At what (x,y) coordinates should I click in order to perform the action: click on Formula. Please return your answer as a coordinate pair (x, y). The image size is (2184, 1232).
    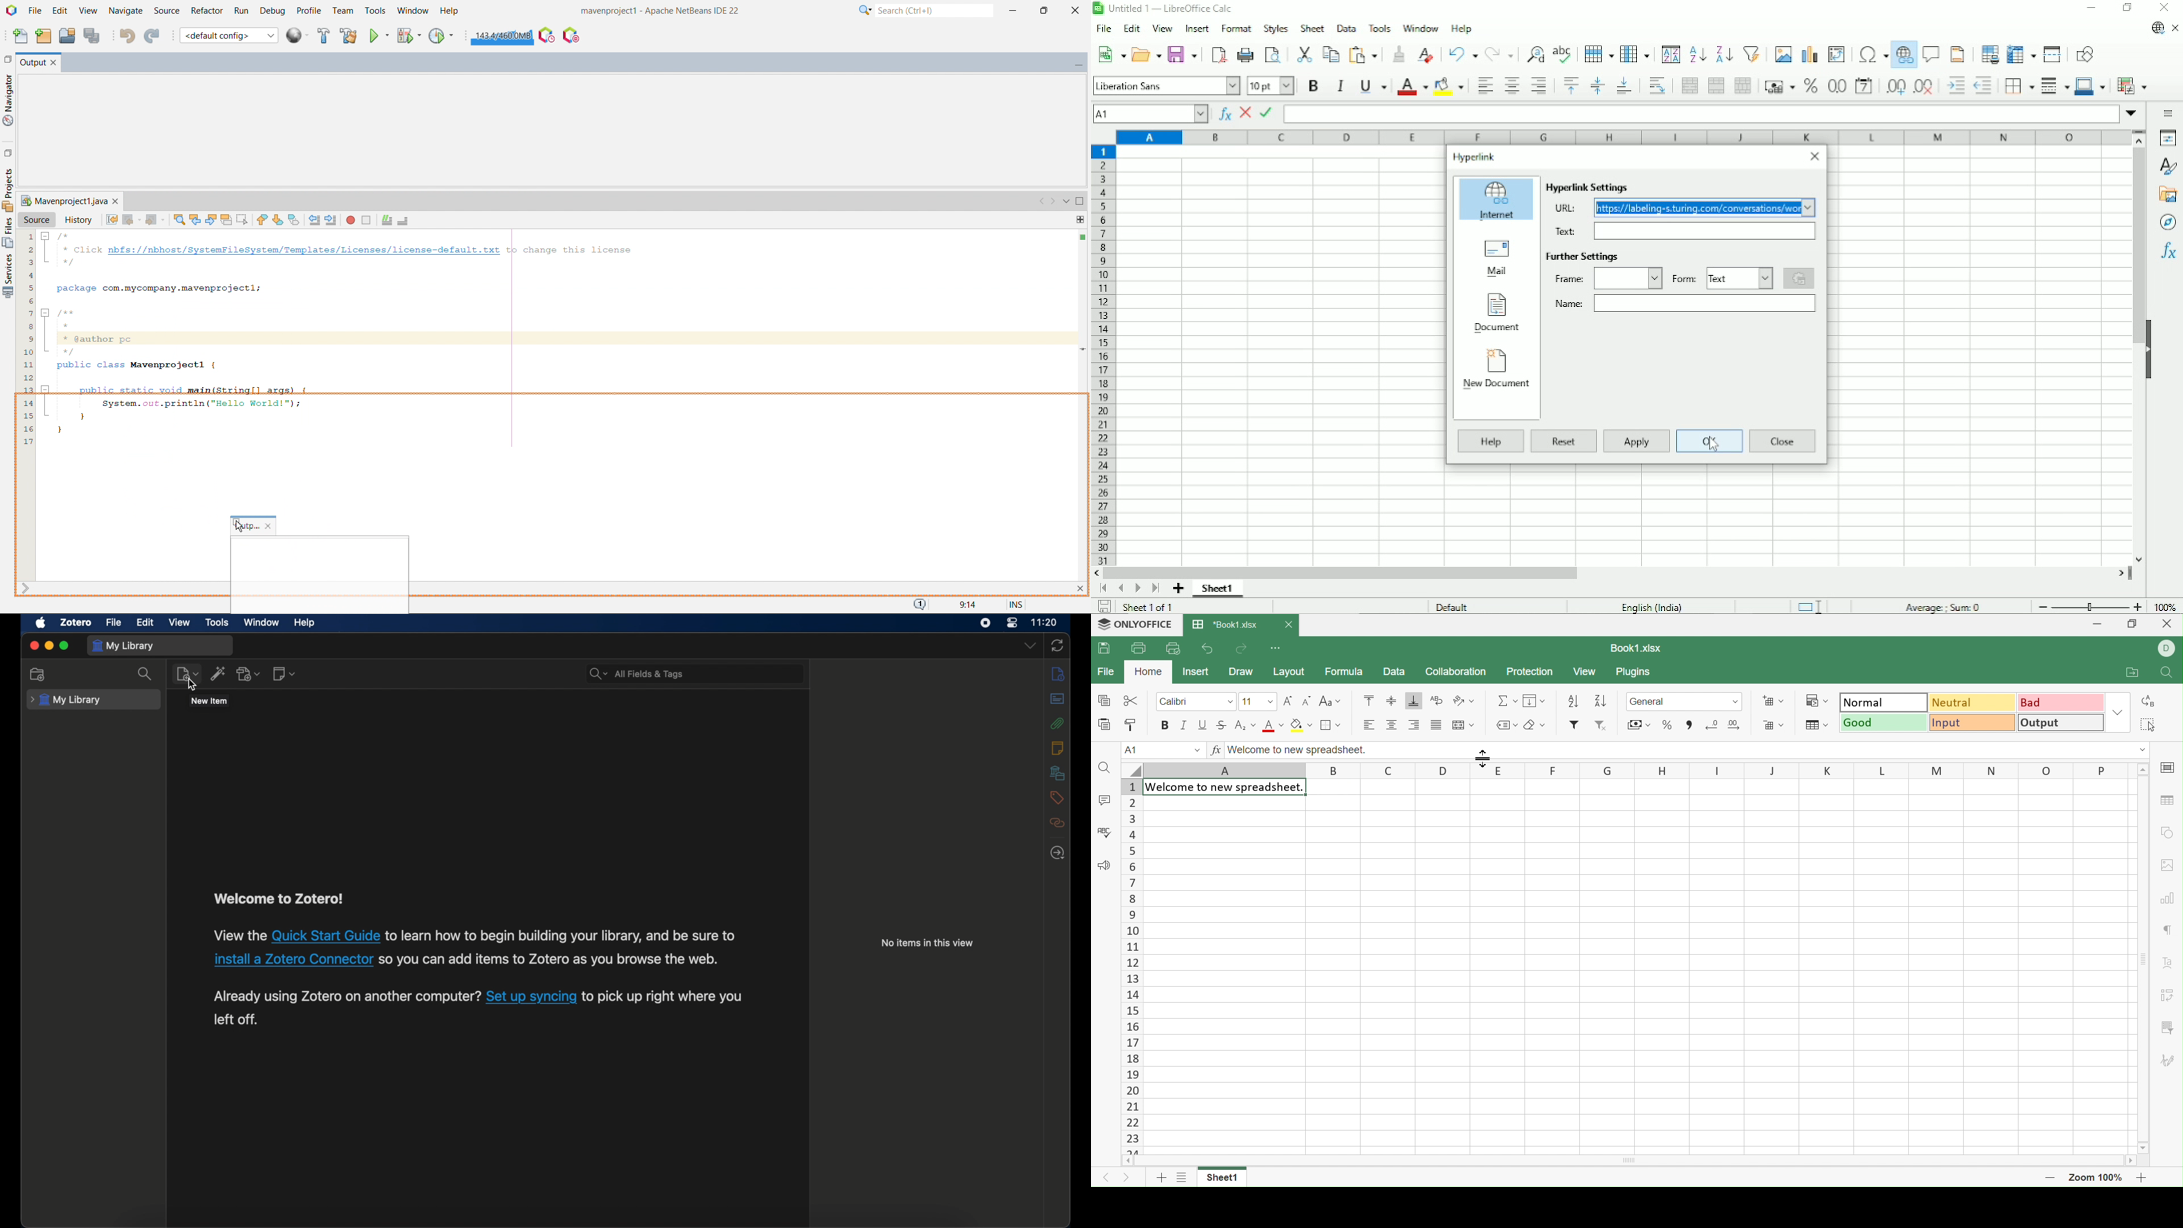
    Looking at the image, I should click on (1344, 673).